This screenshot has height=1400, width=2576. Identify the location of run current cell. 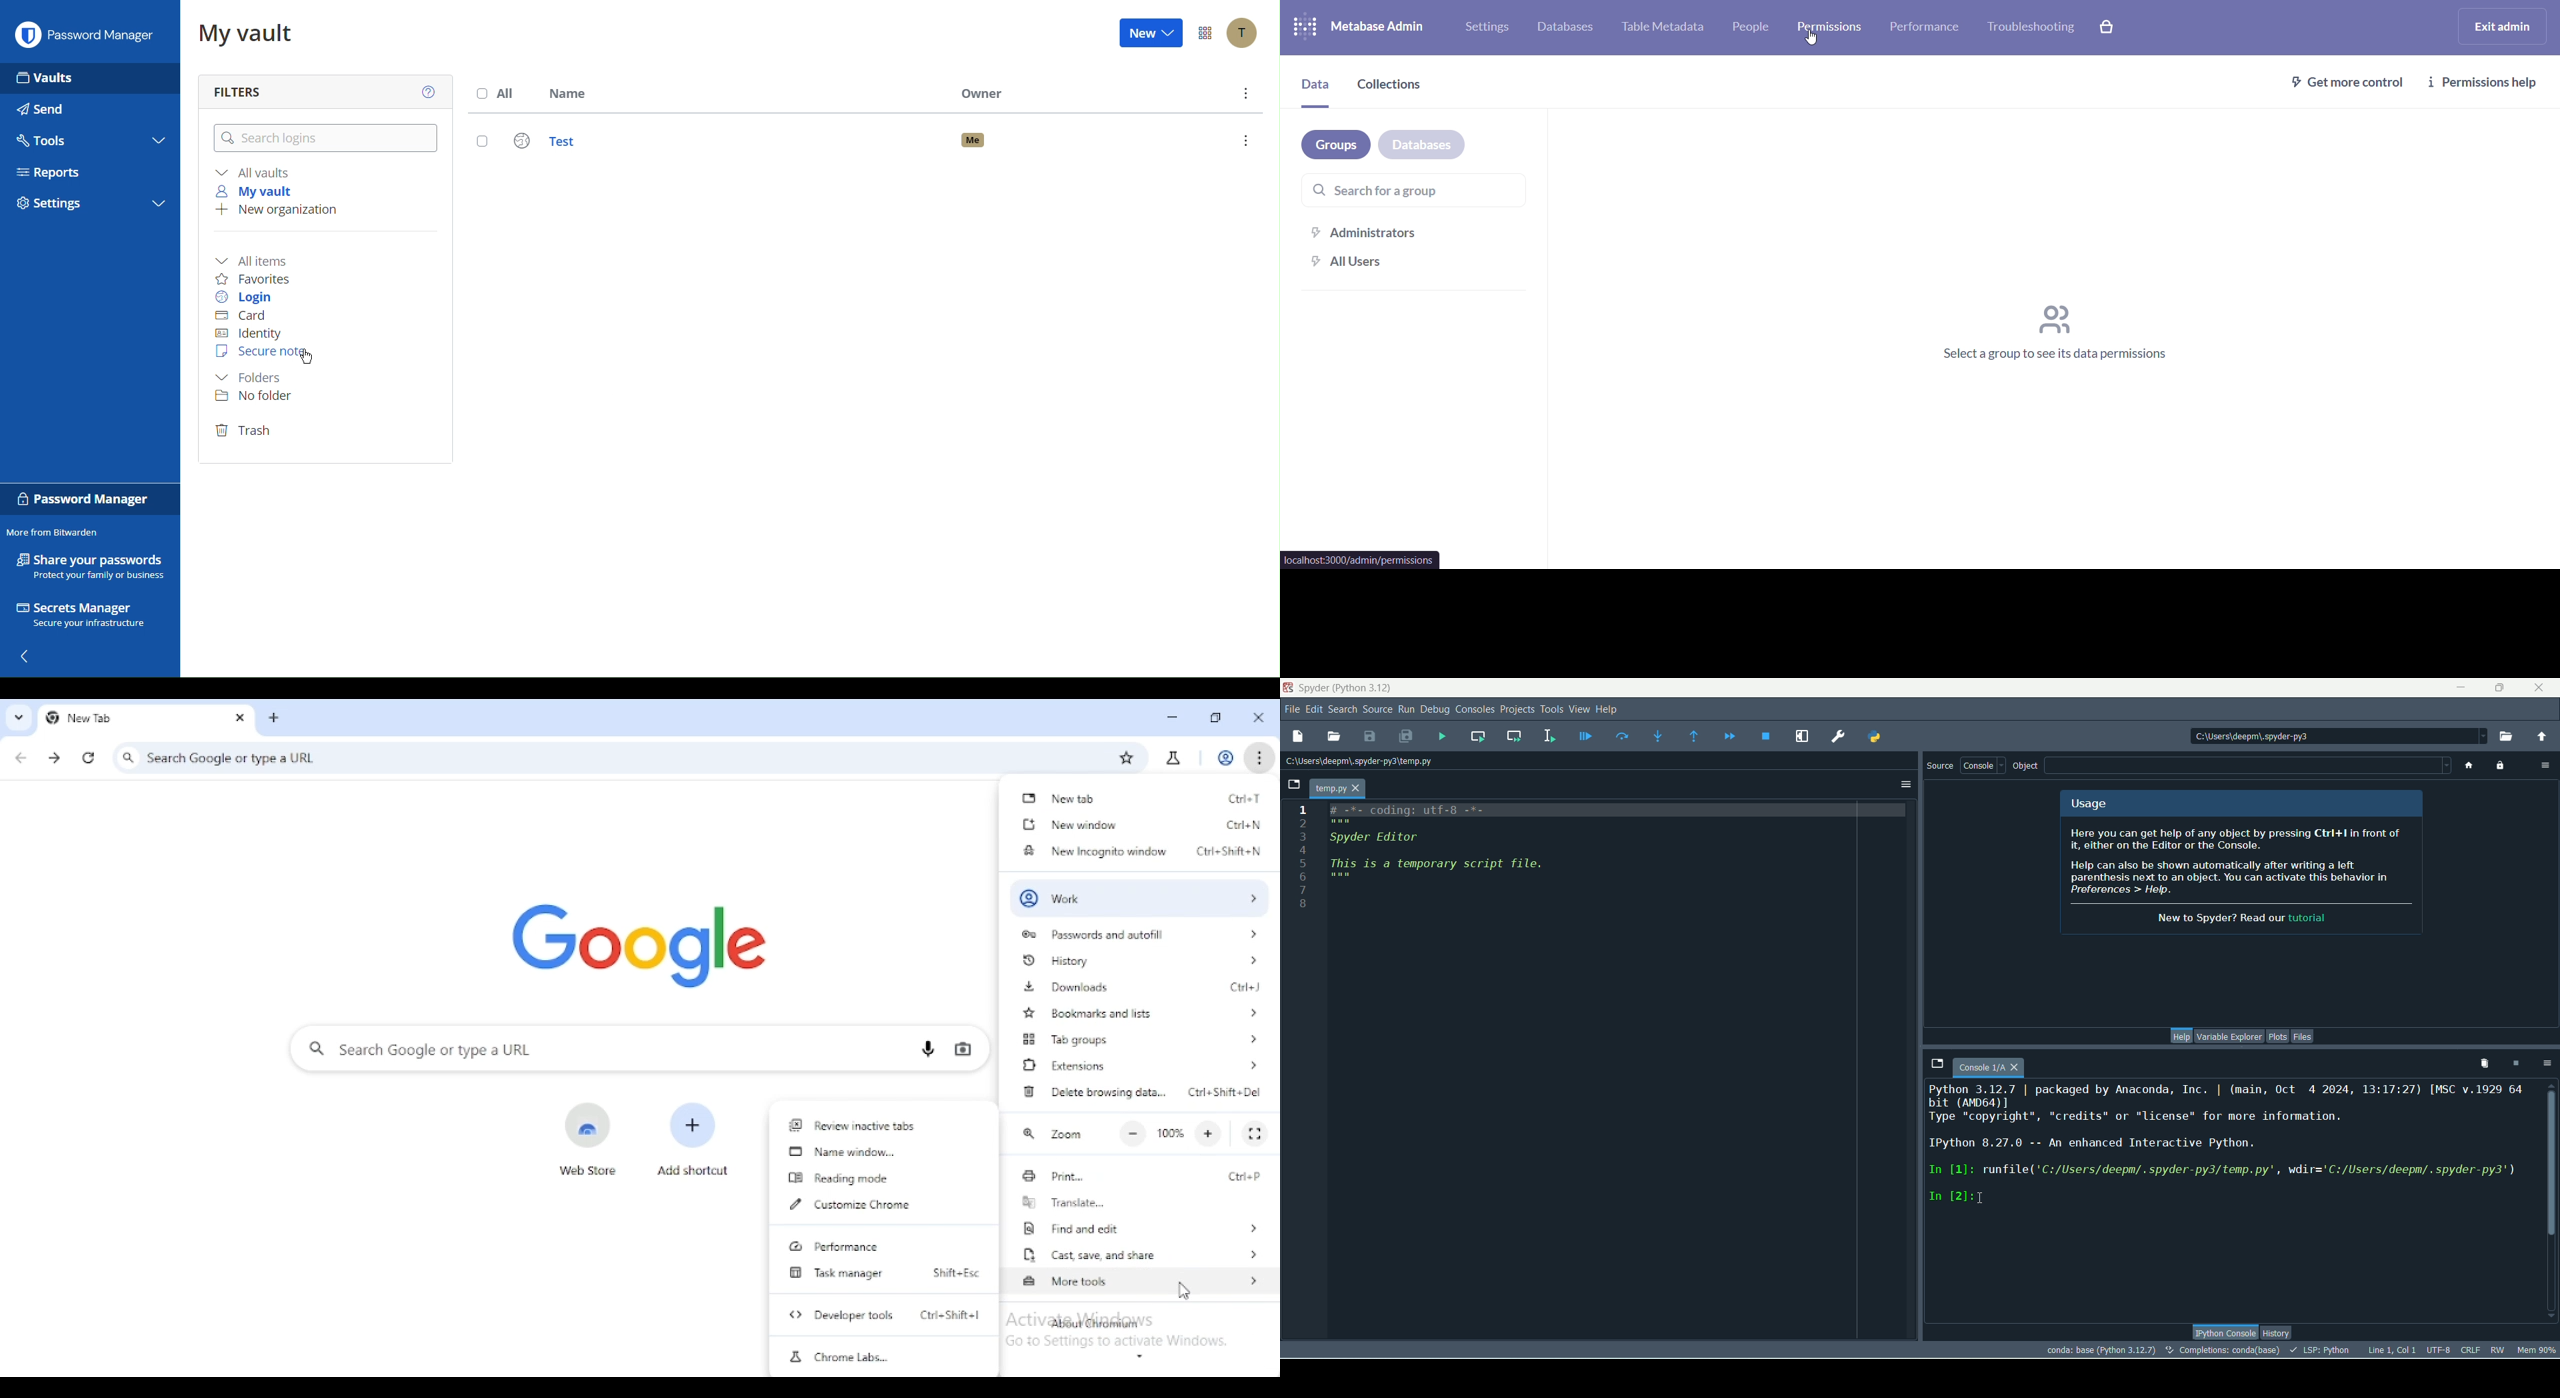
(1477, 737).